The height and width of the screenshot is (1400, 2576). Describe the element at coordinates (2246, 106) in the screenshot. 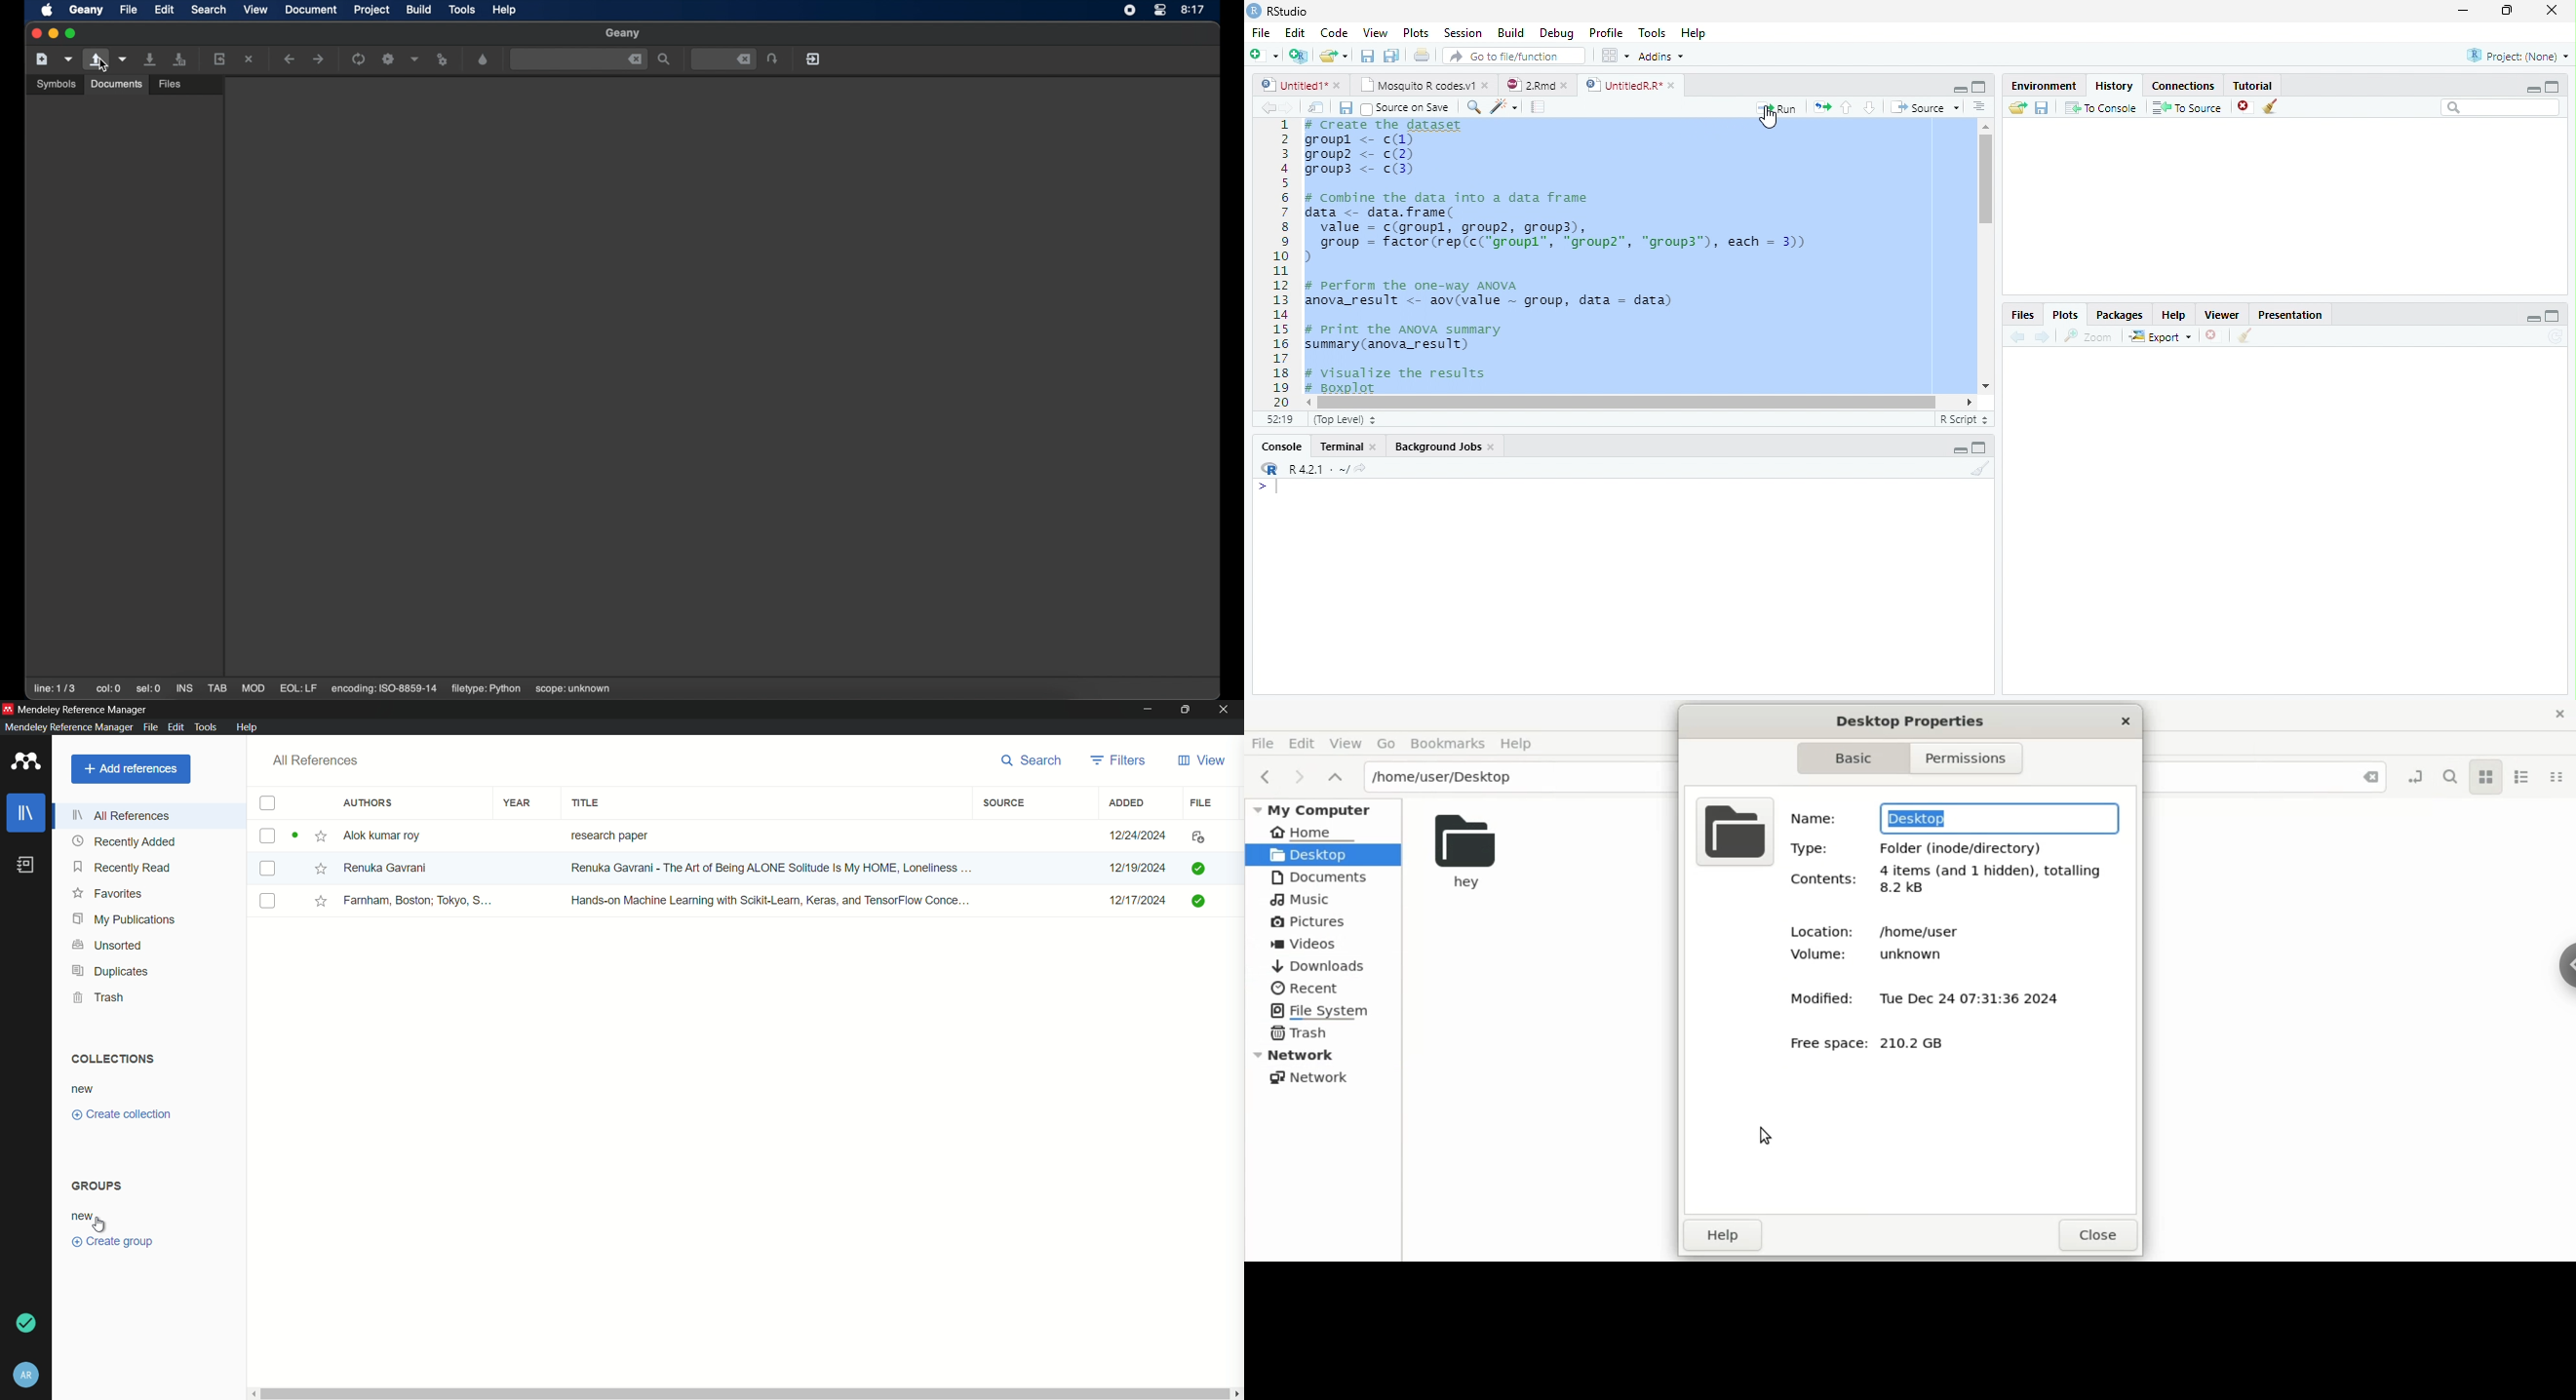

I see `Delete file` at that location.